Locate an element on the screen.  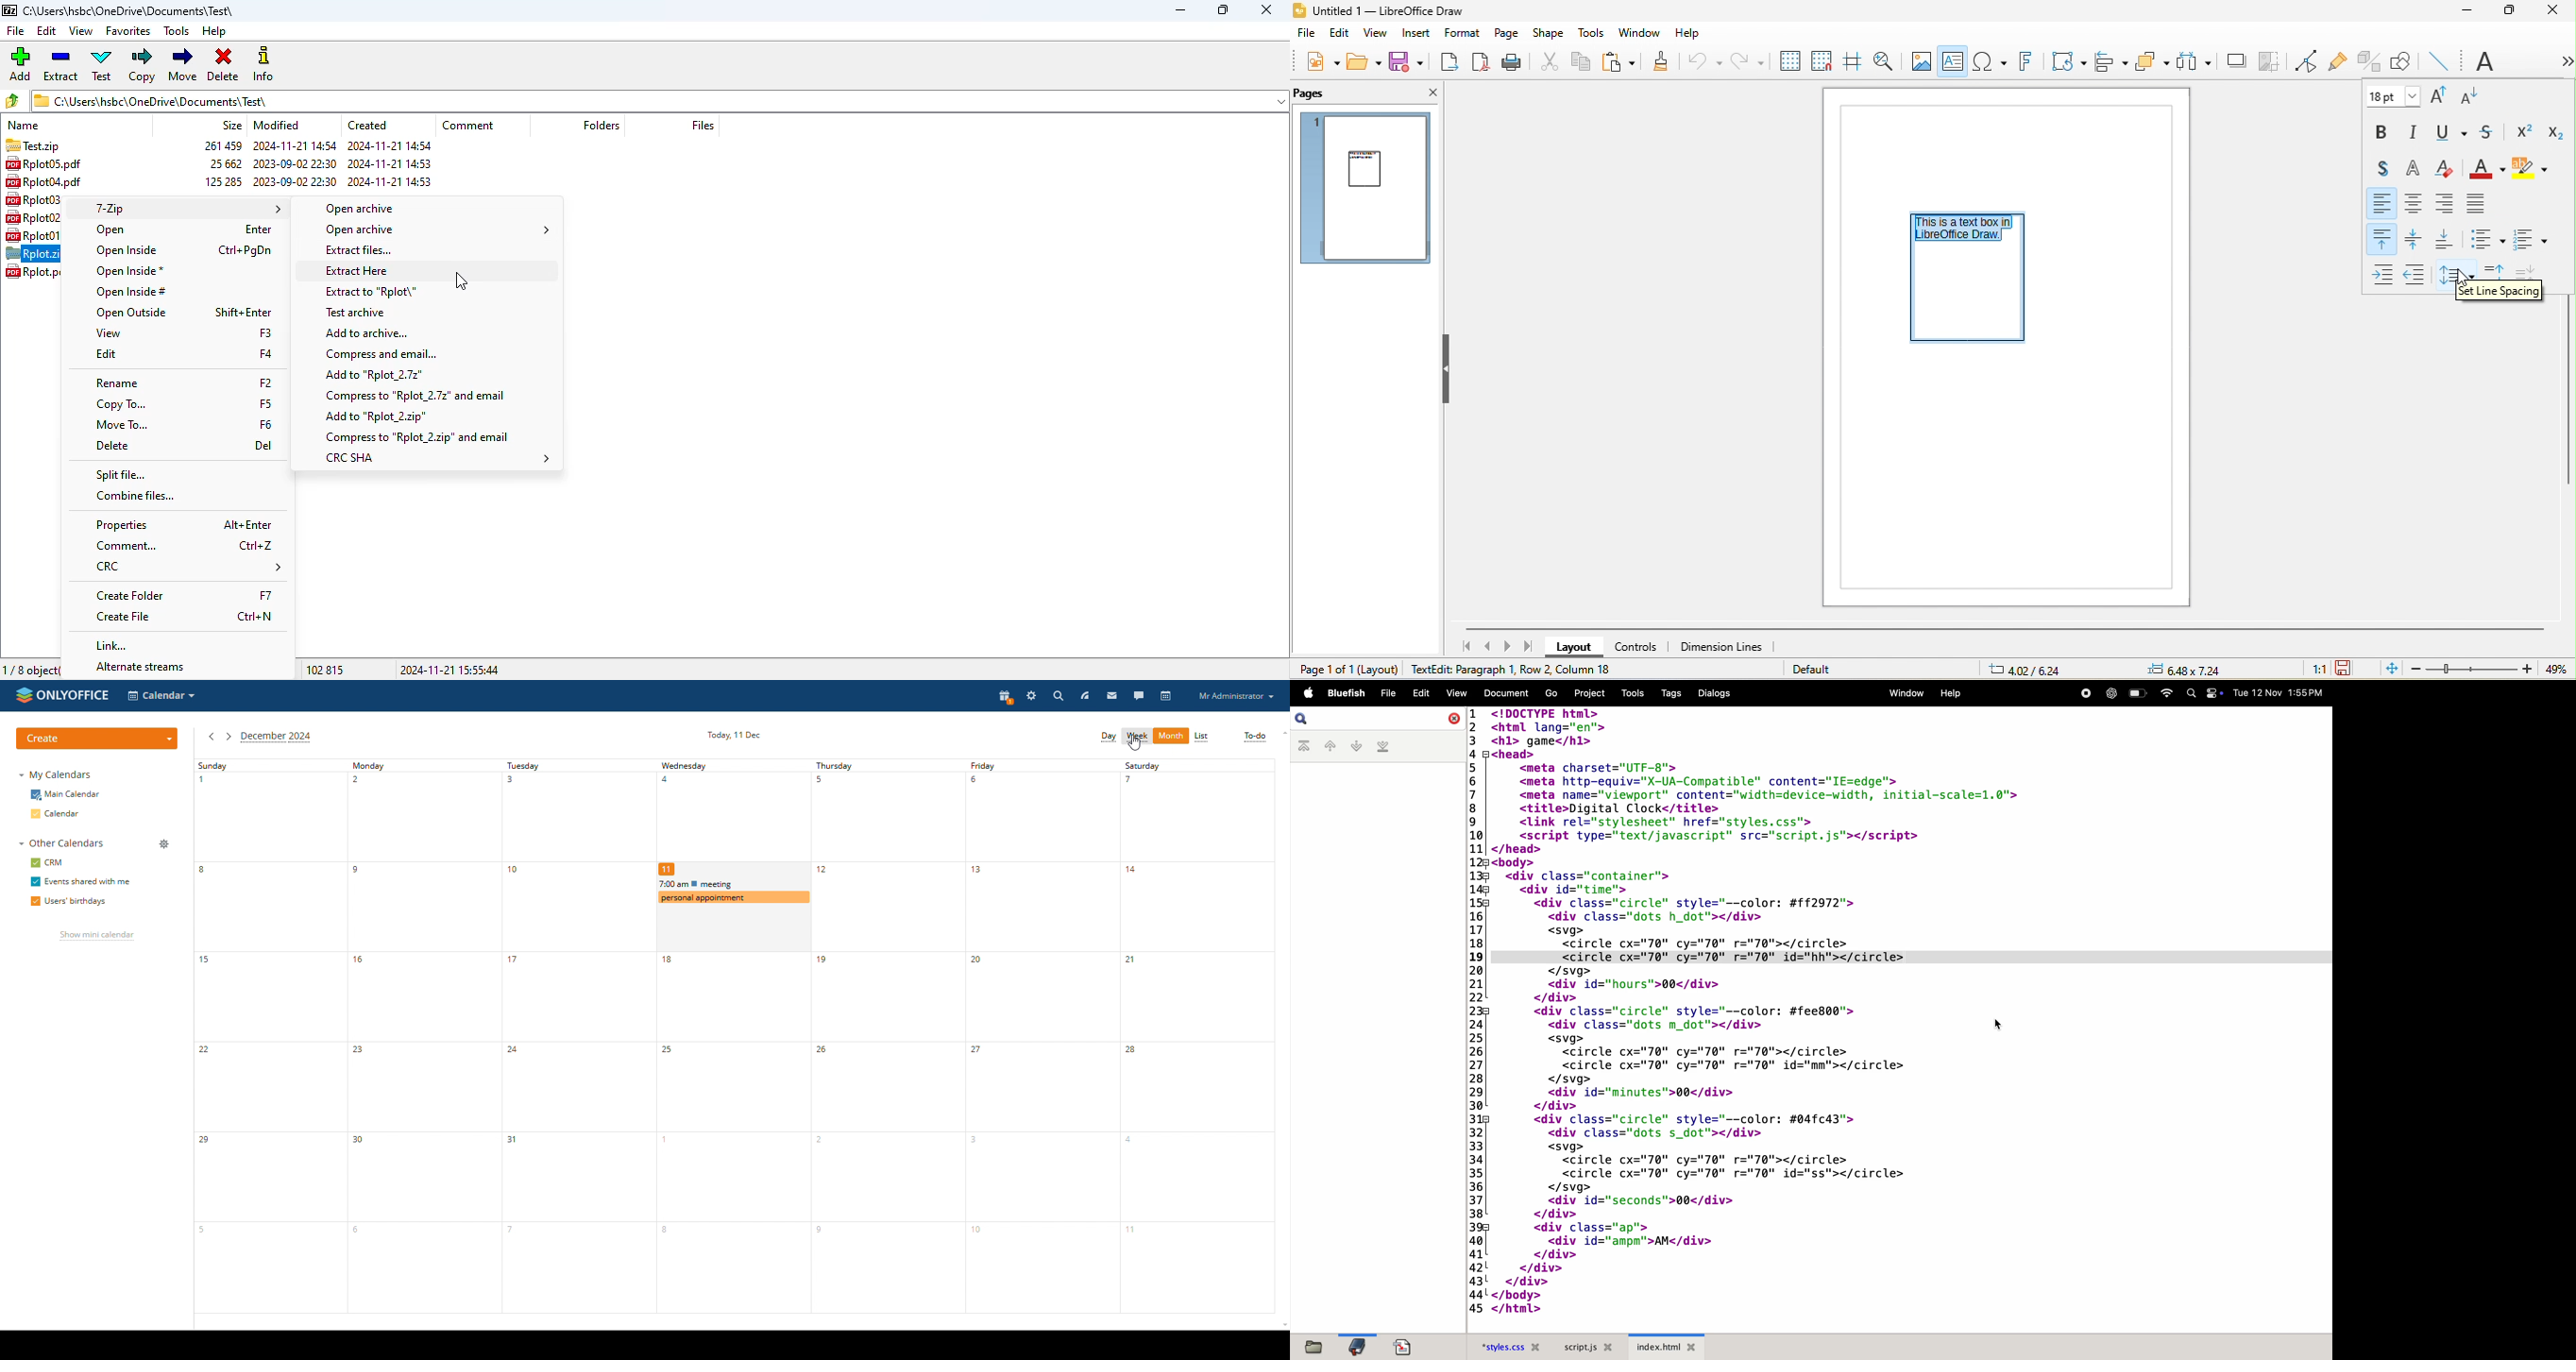
open bookmark is located at coordinates (1357, 1347).